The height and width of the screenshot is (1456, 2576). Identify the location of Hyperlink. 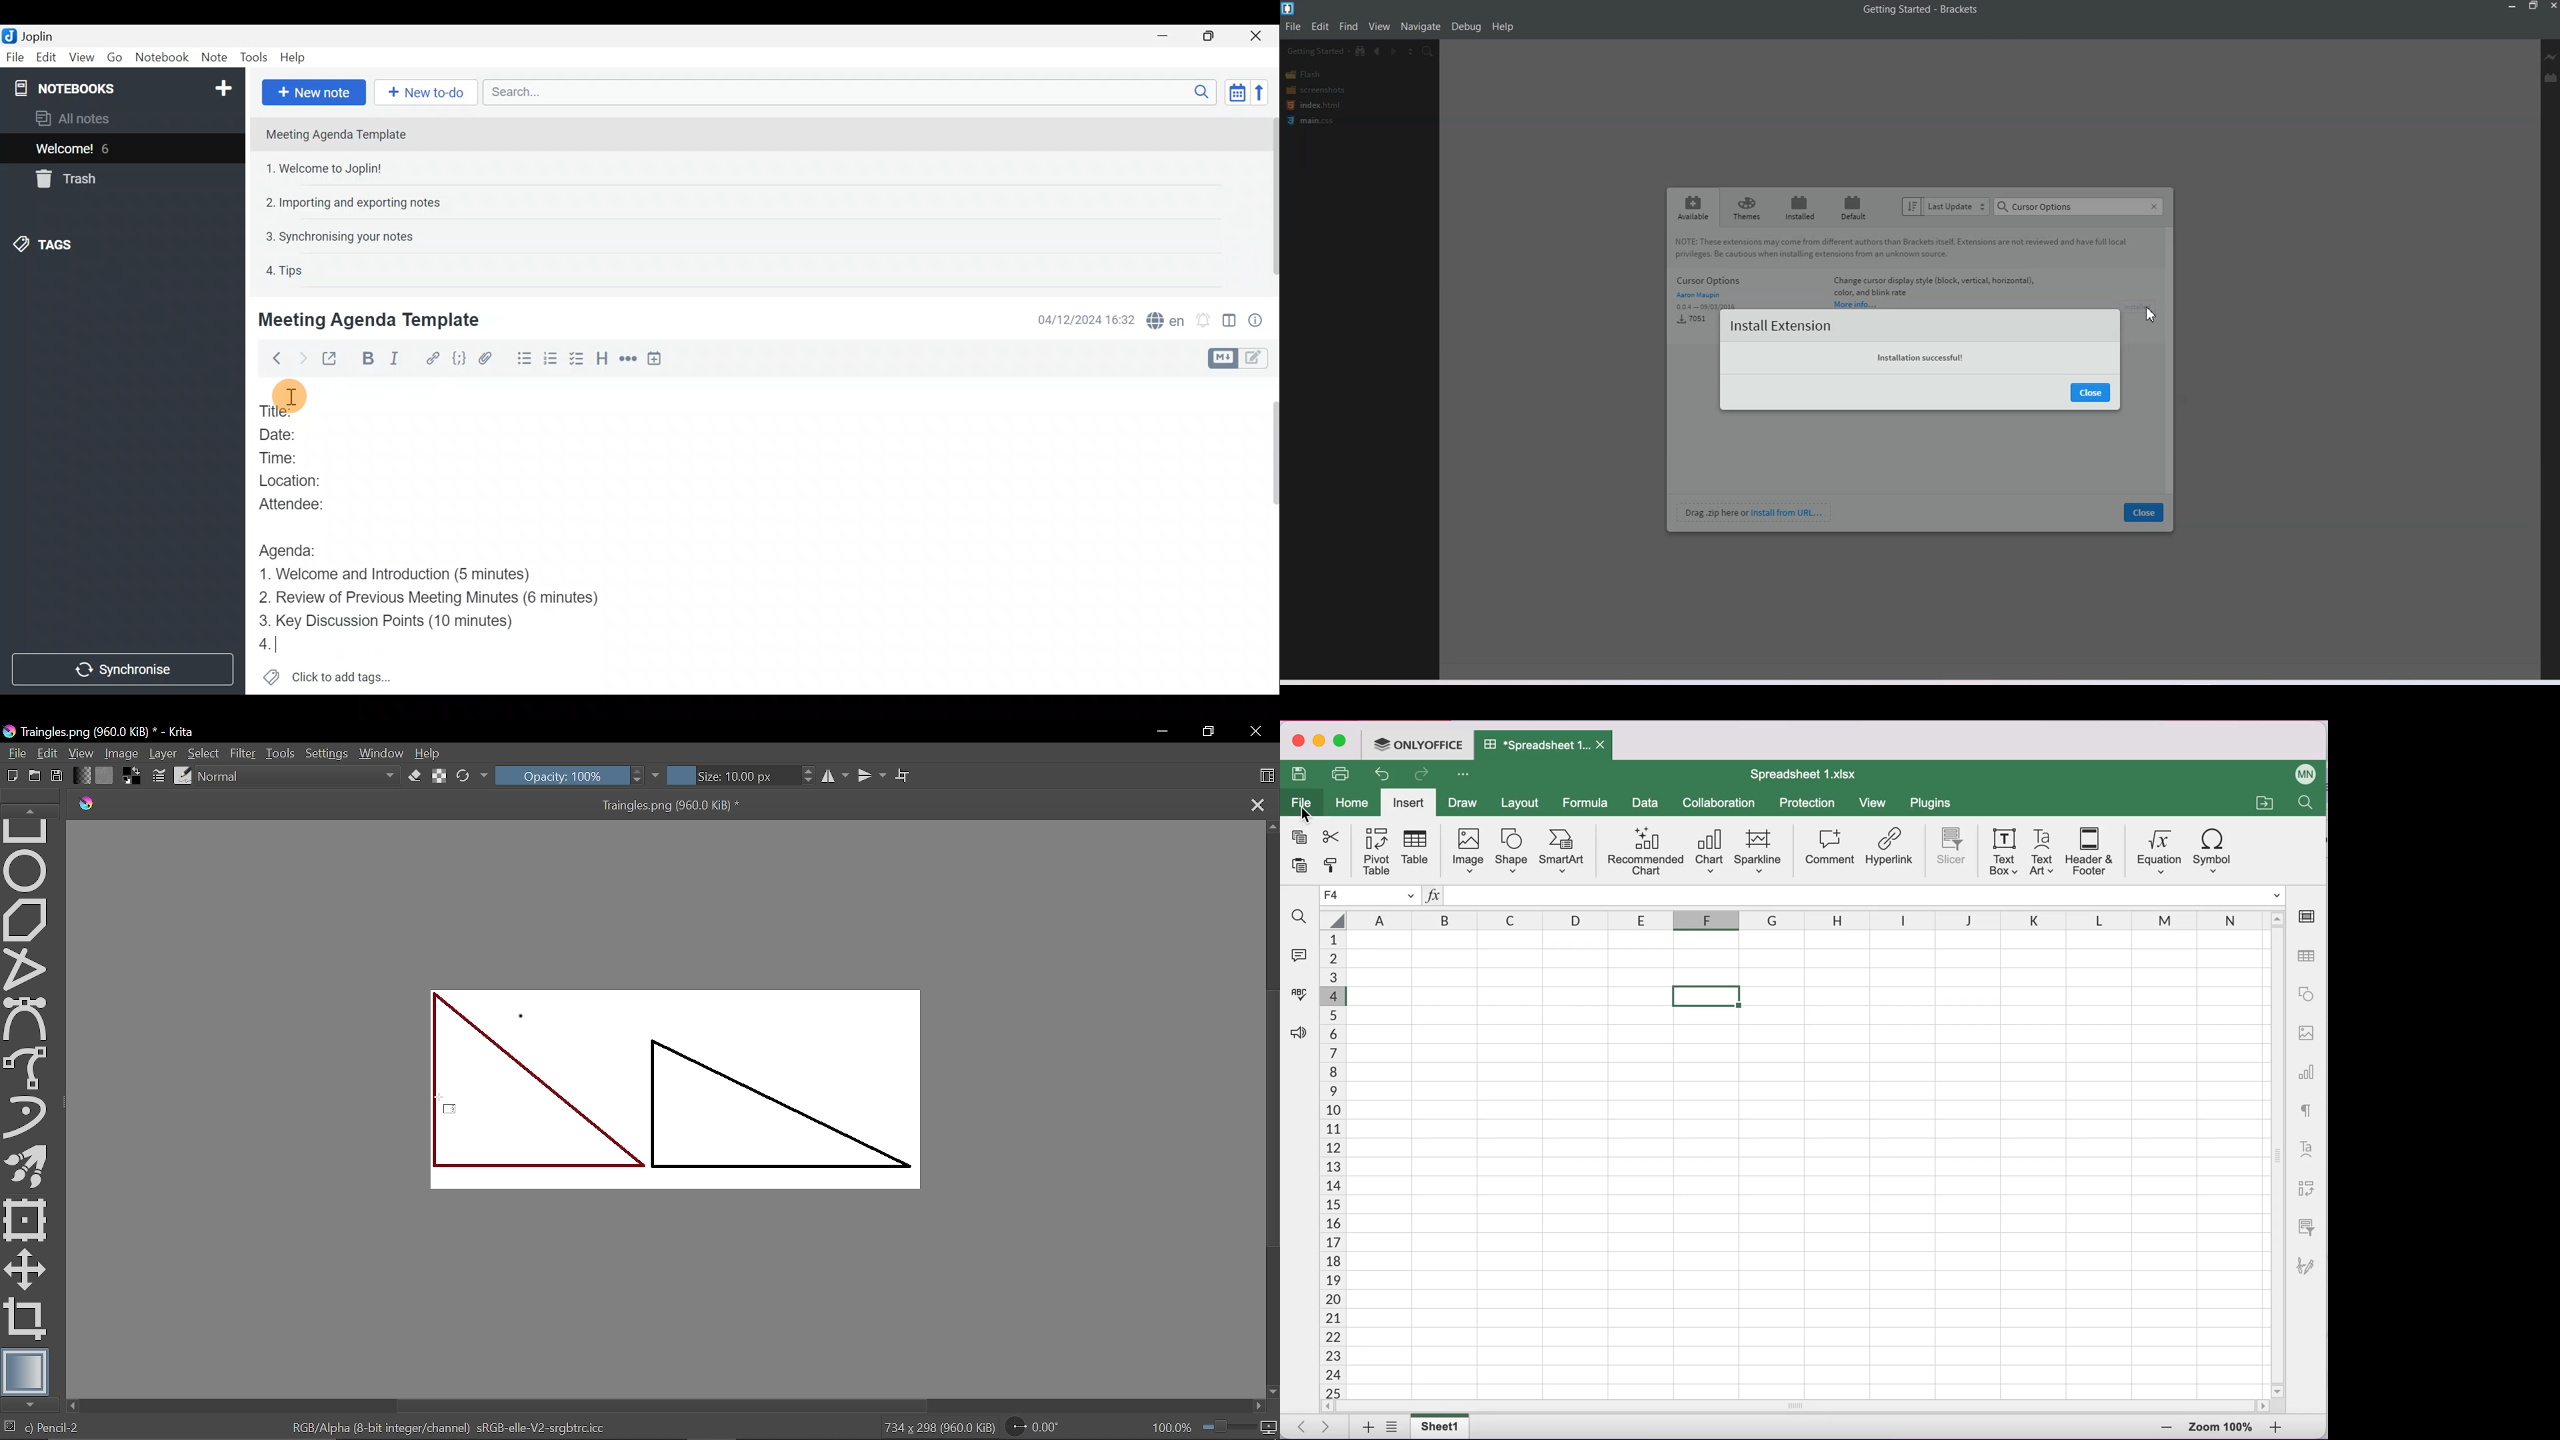
(434, 358).